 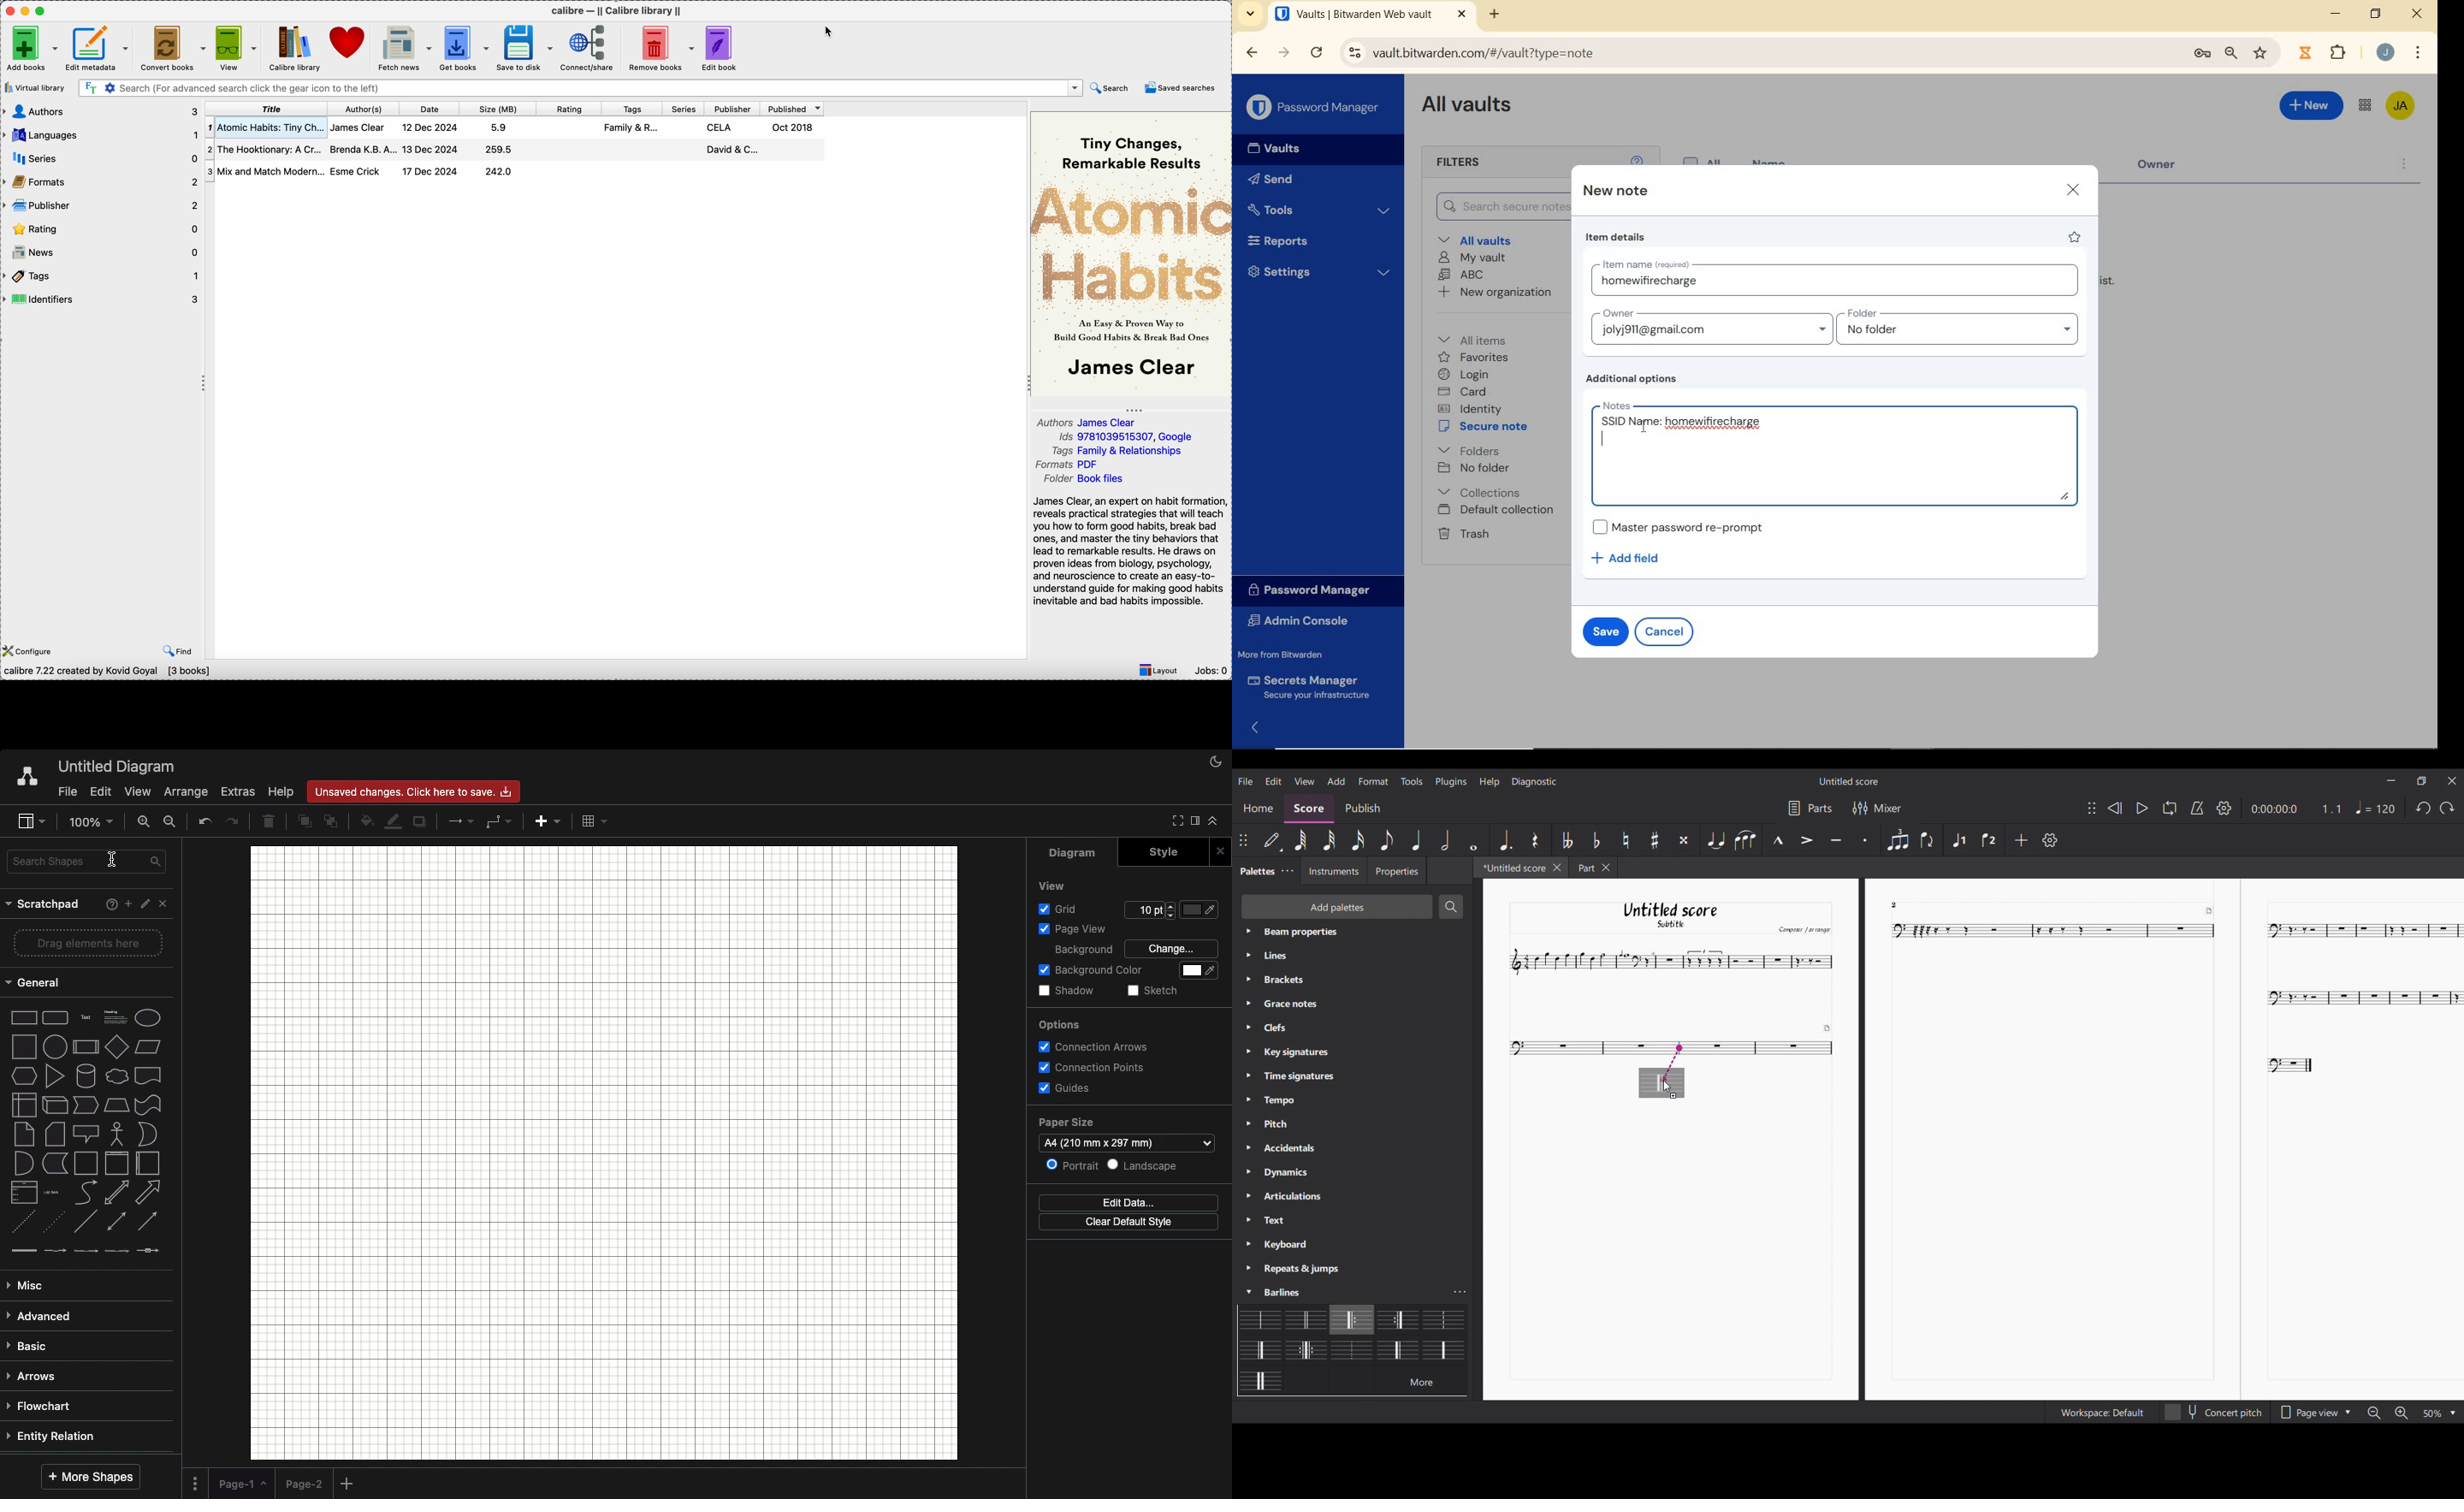 What do you see at coordinates (2073, 190) in the screenshot?
I see `close` at bounding box center [2073, 190].